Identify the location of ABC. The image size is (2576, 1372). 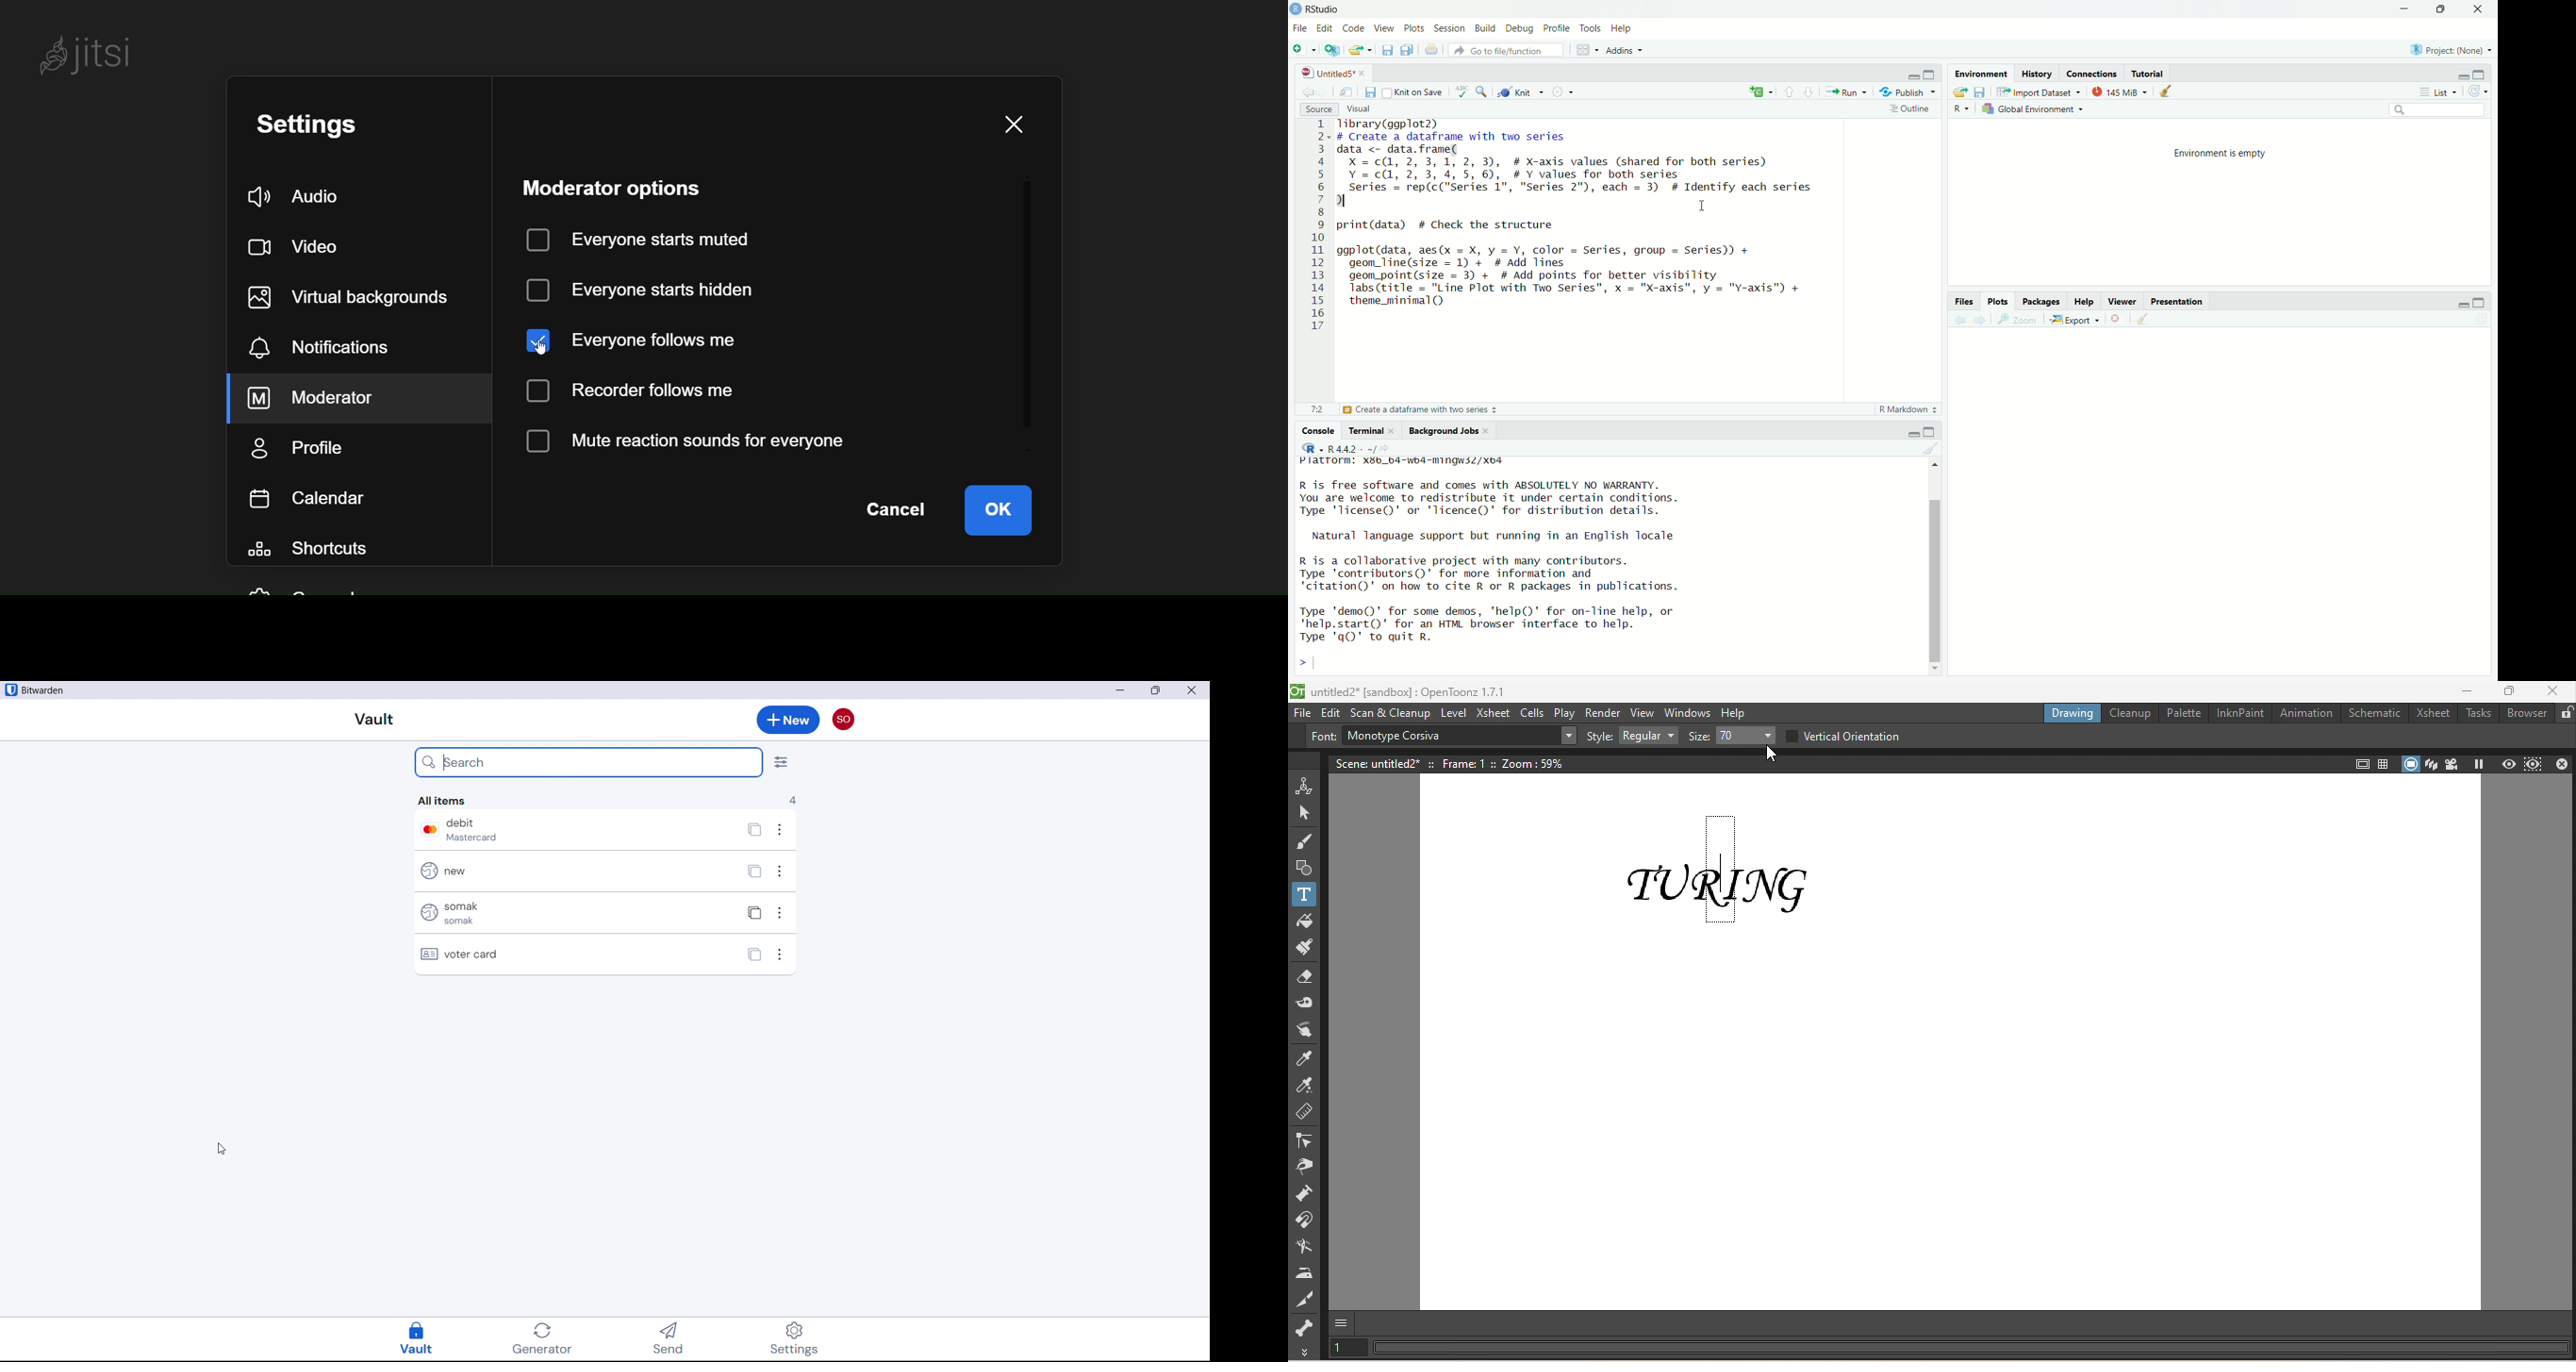
(1461, 92).